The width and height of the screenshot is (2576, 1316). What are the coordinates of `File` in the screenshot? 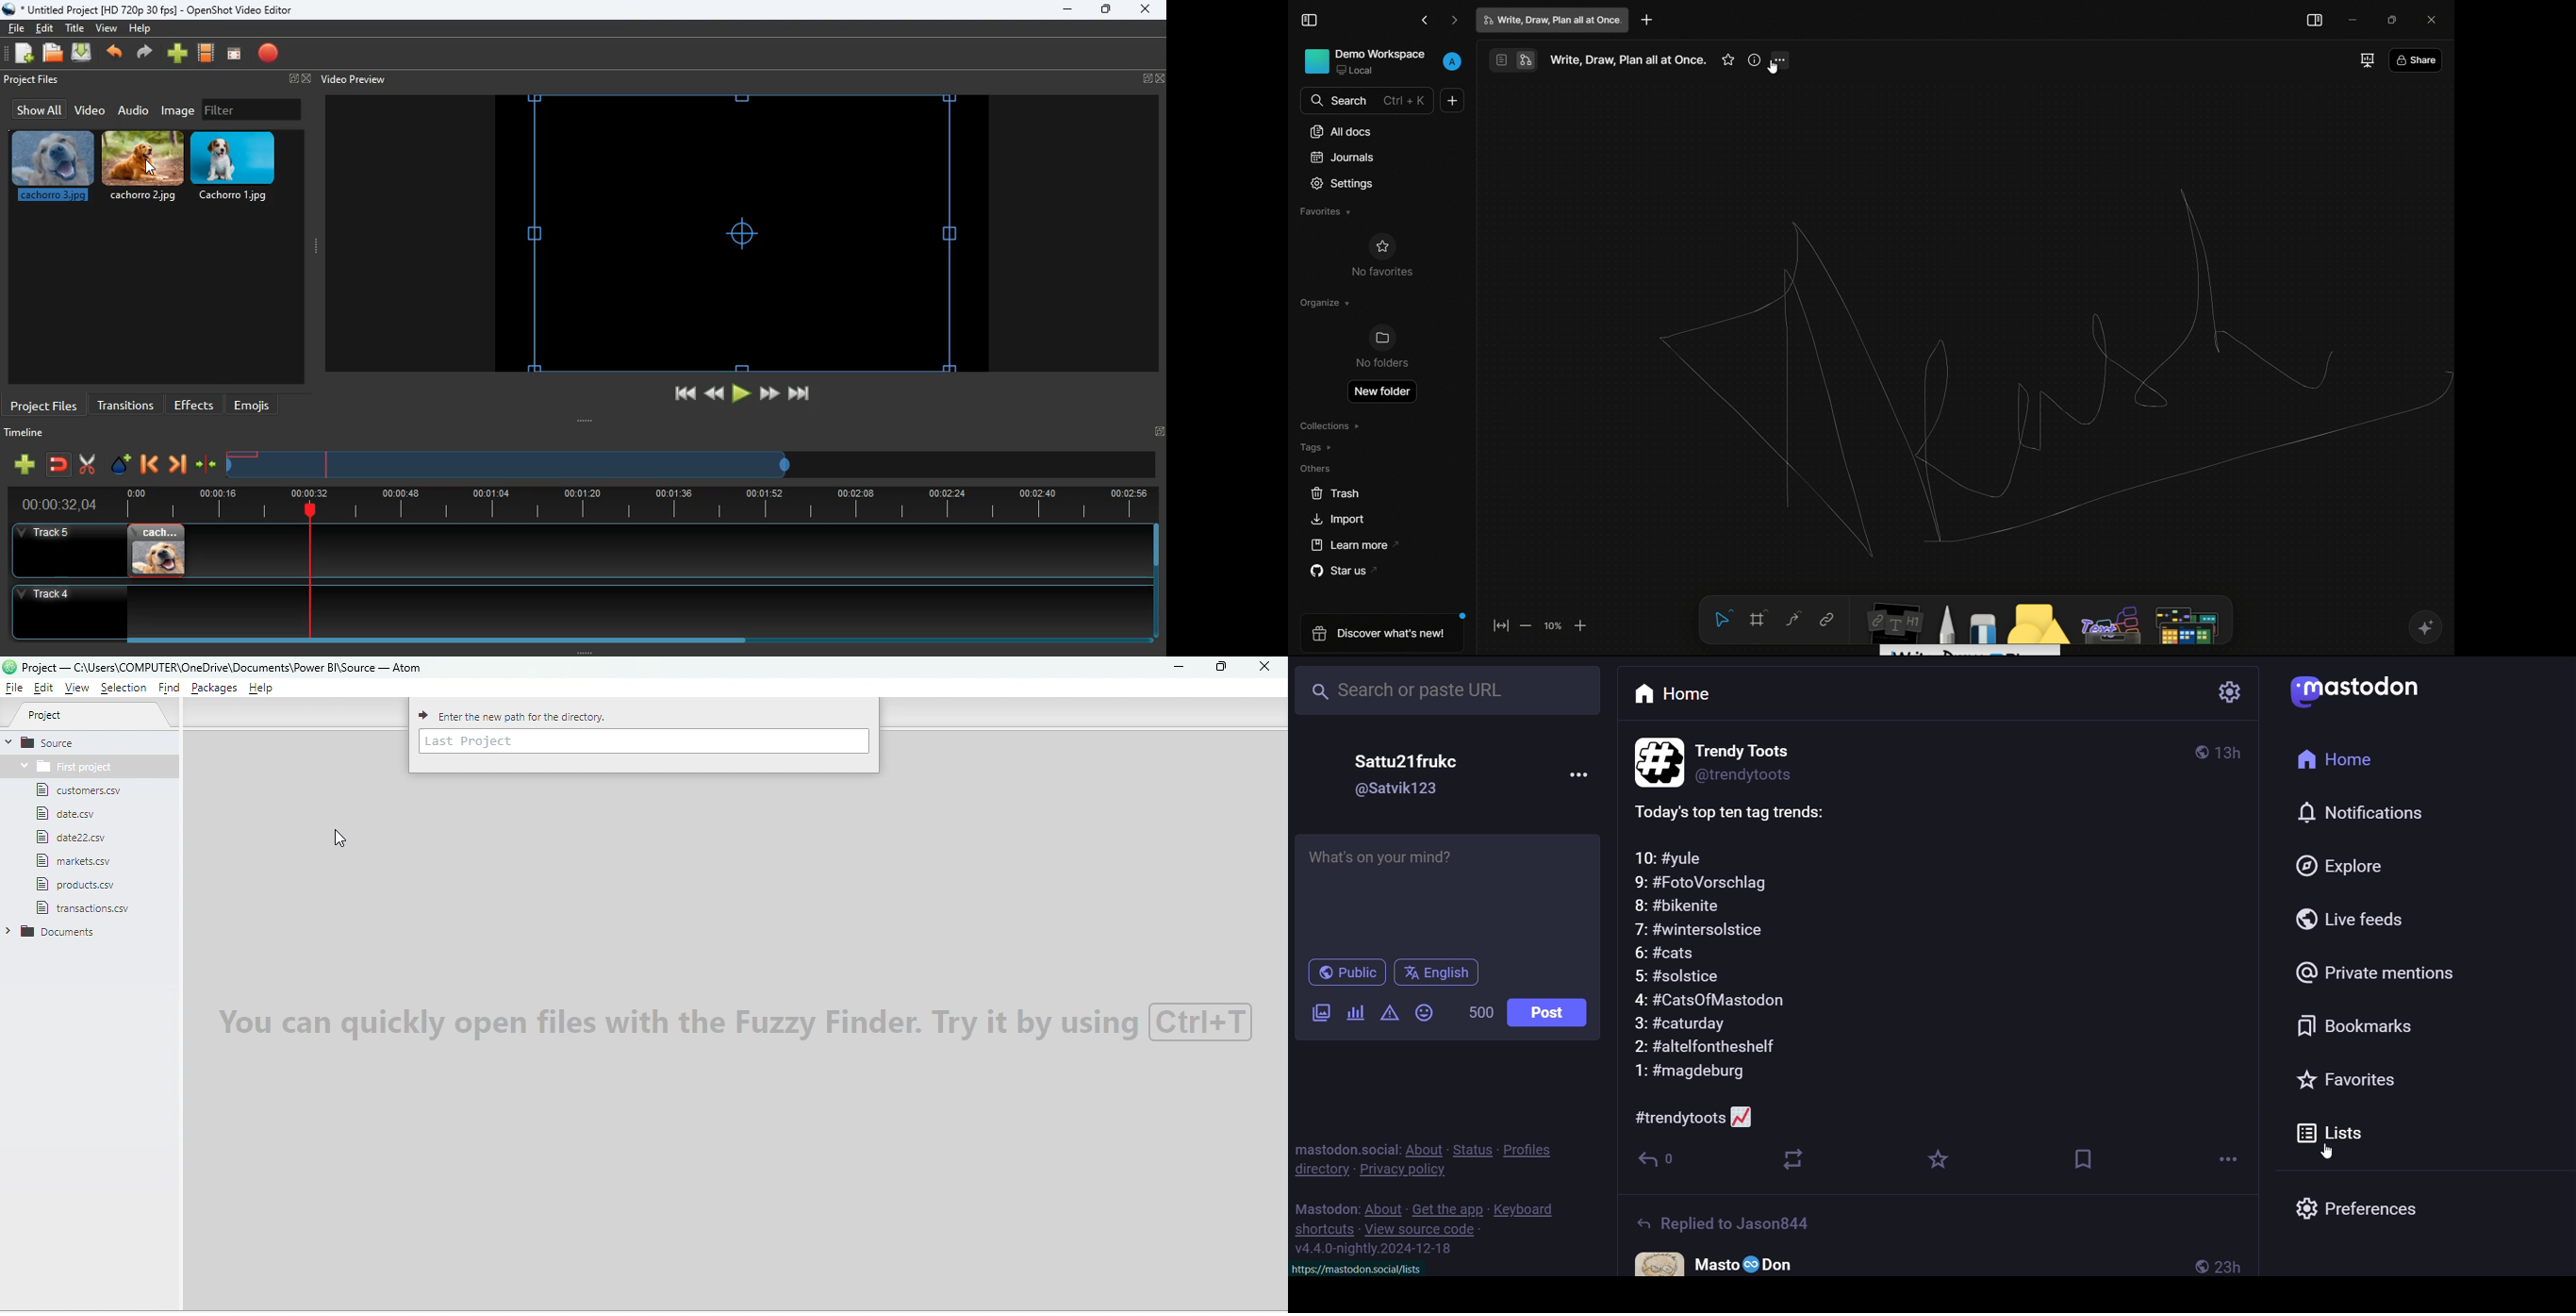 It's located at (85, 790).